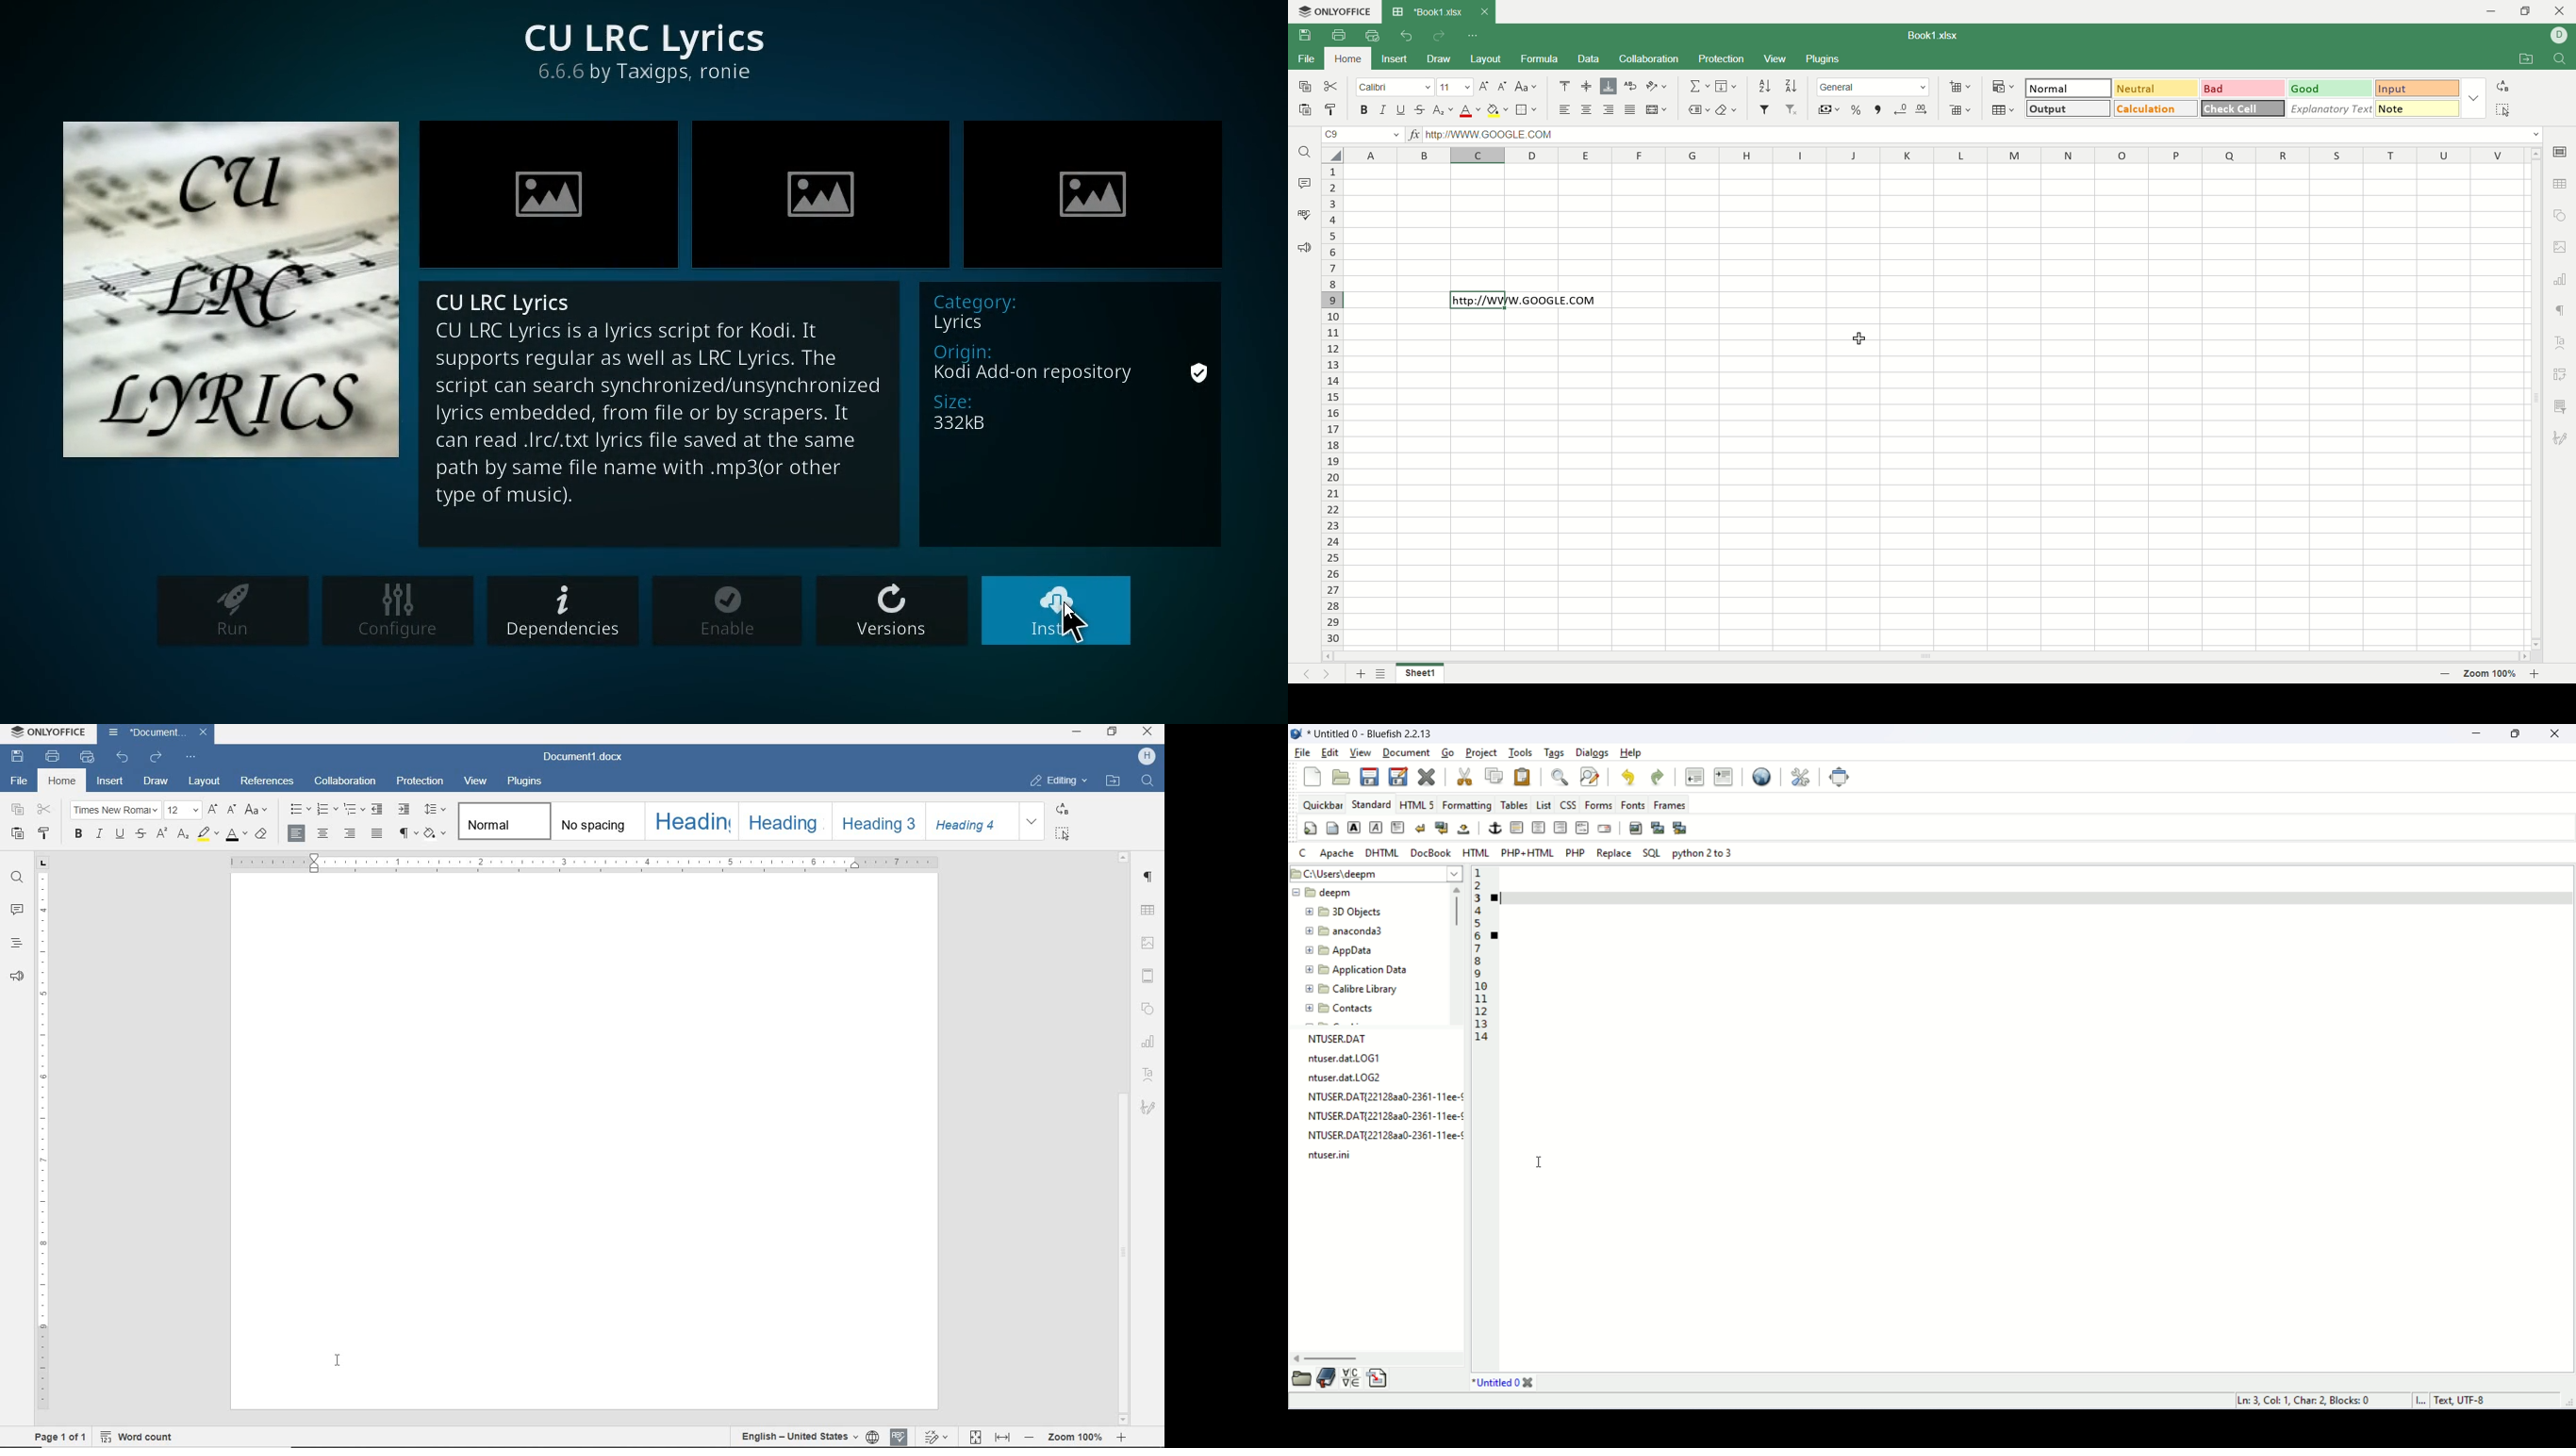  What do you see at coordinates (1764, 85) in the screenshot?
I see `sort ascending` at bounding box center [1764, 85].